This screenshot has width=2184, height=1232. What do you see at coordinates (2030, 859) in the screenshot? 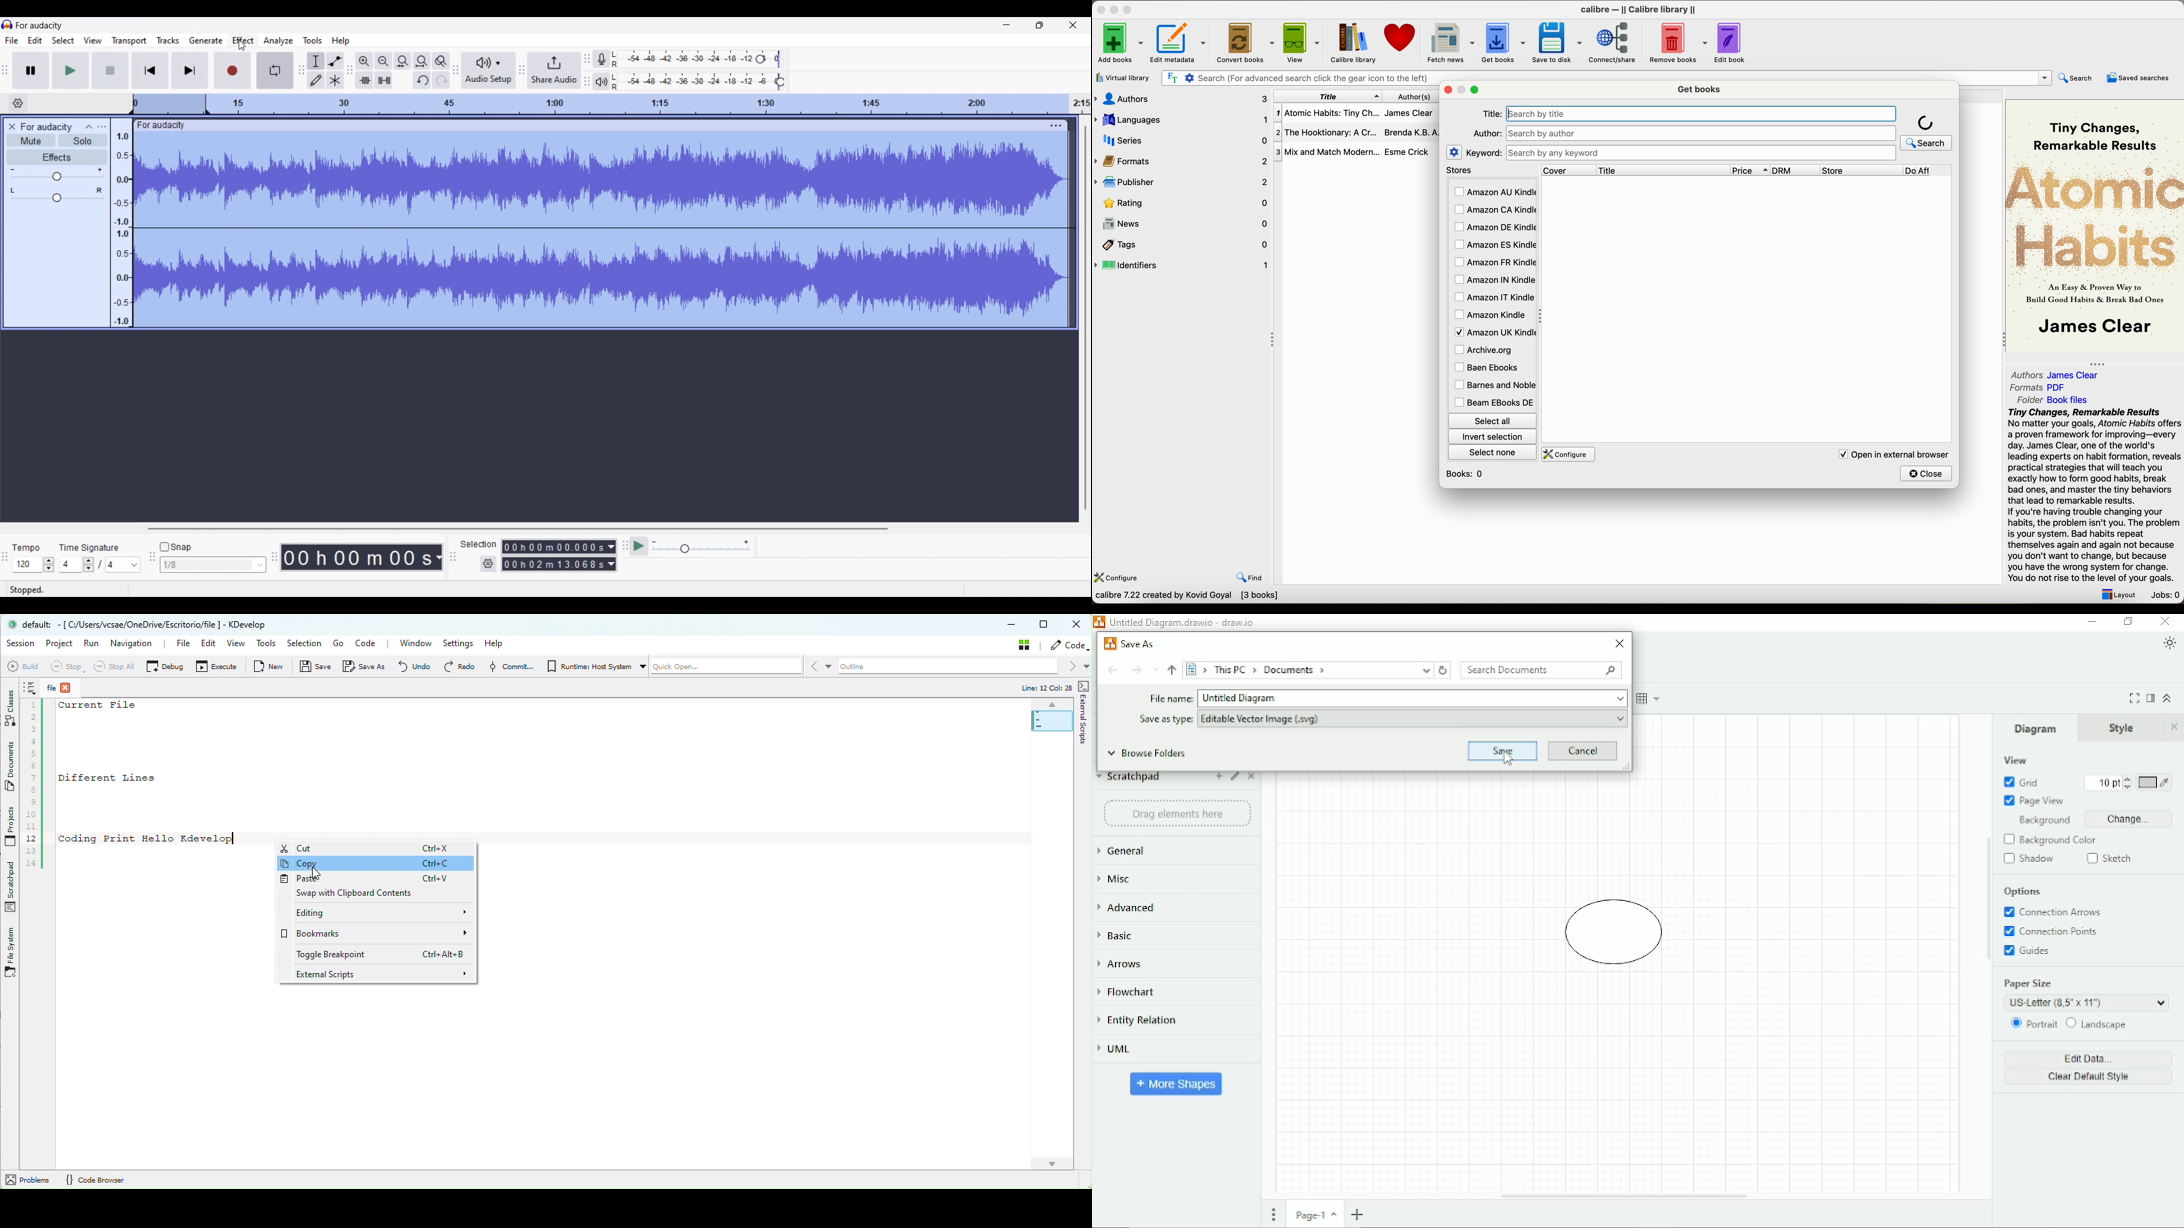
I see `Shadow` at bounding box center [2030, 859].